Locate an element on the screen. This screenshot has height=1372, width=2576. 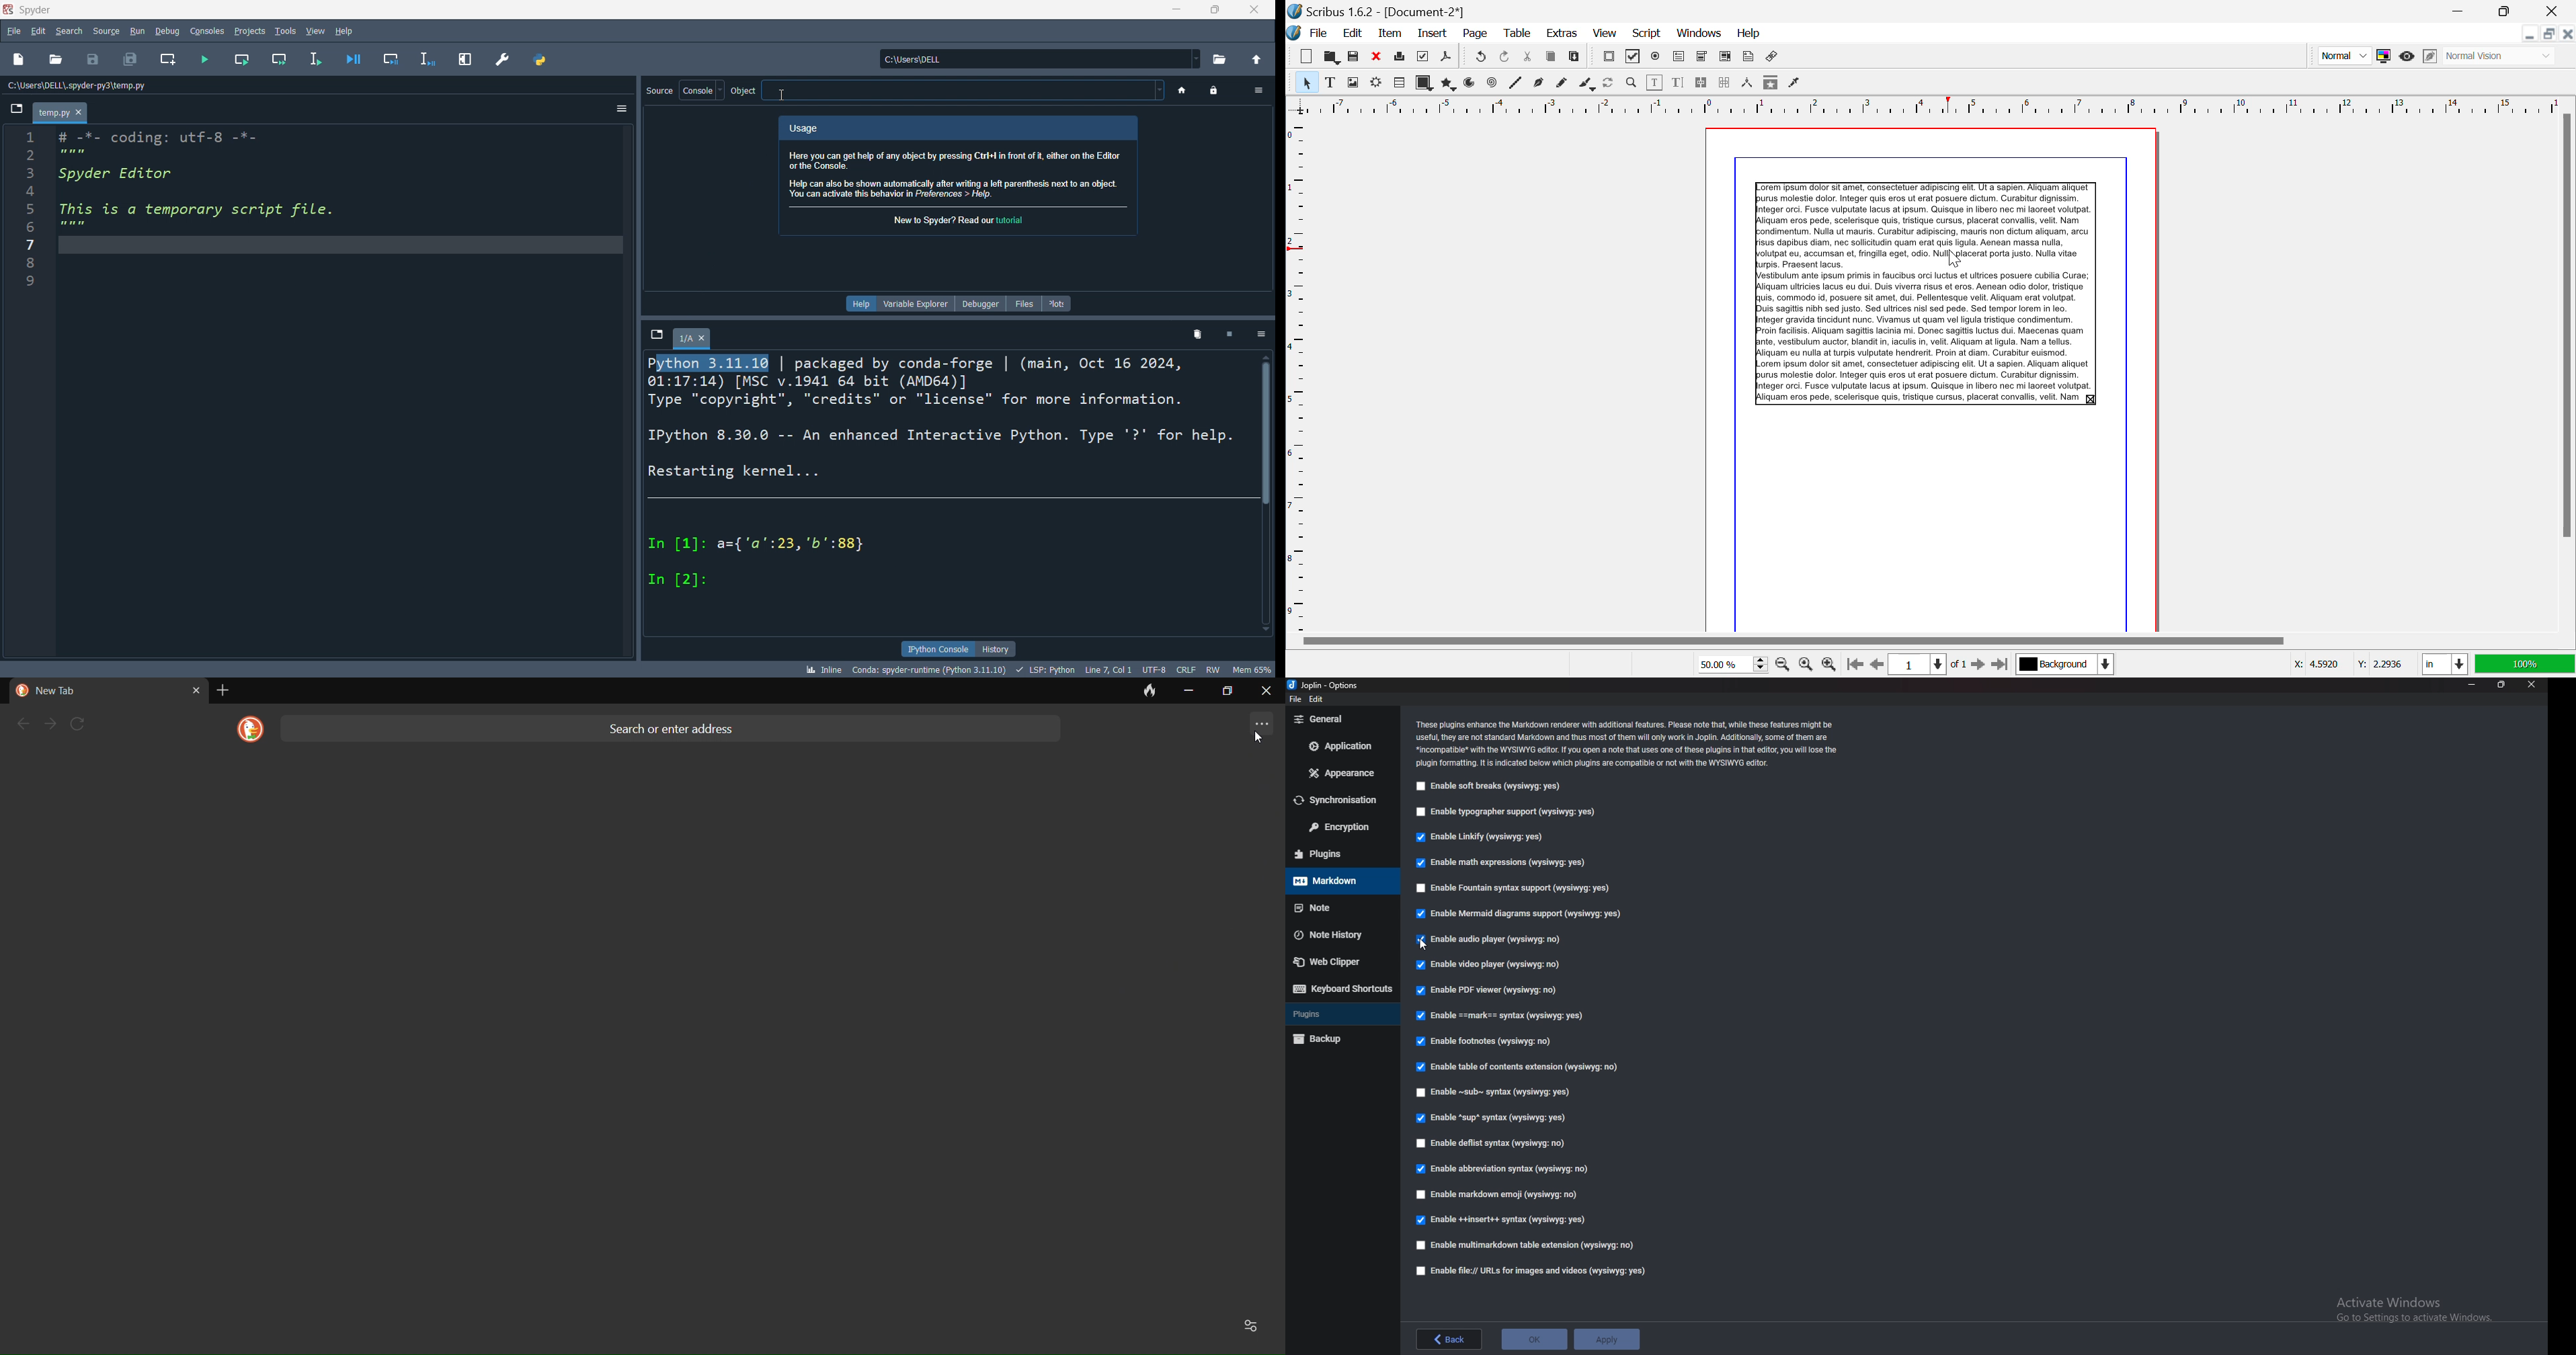
save is located at coordinates (98, 59).